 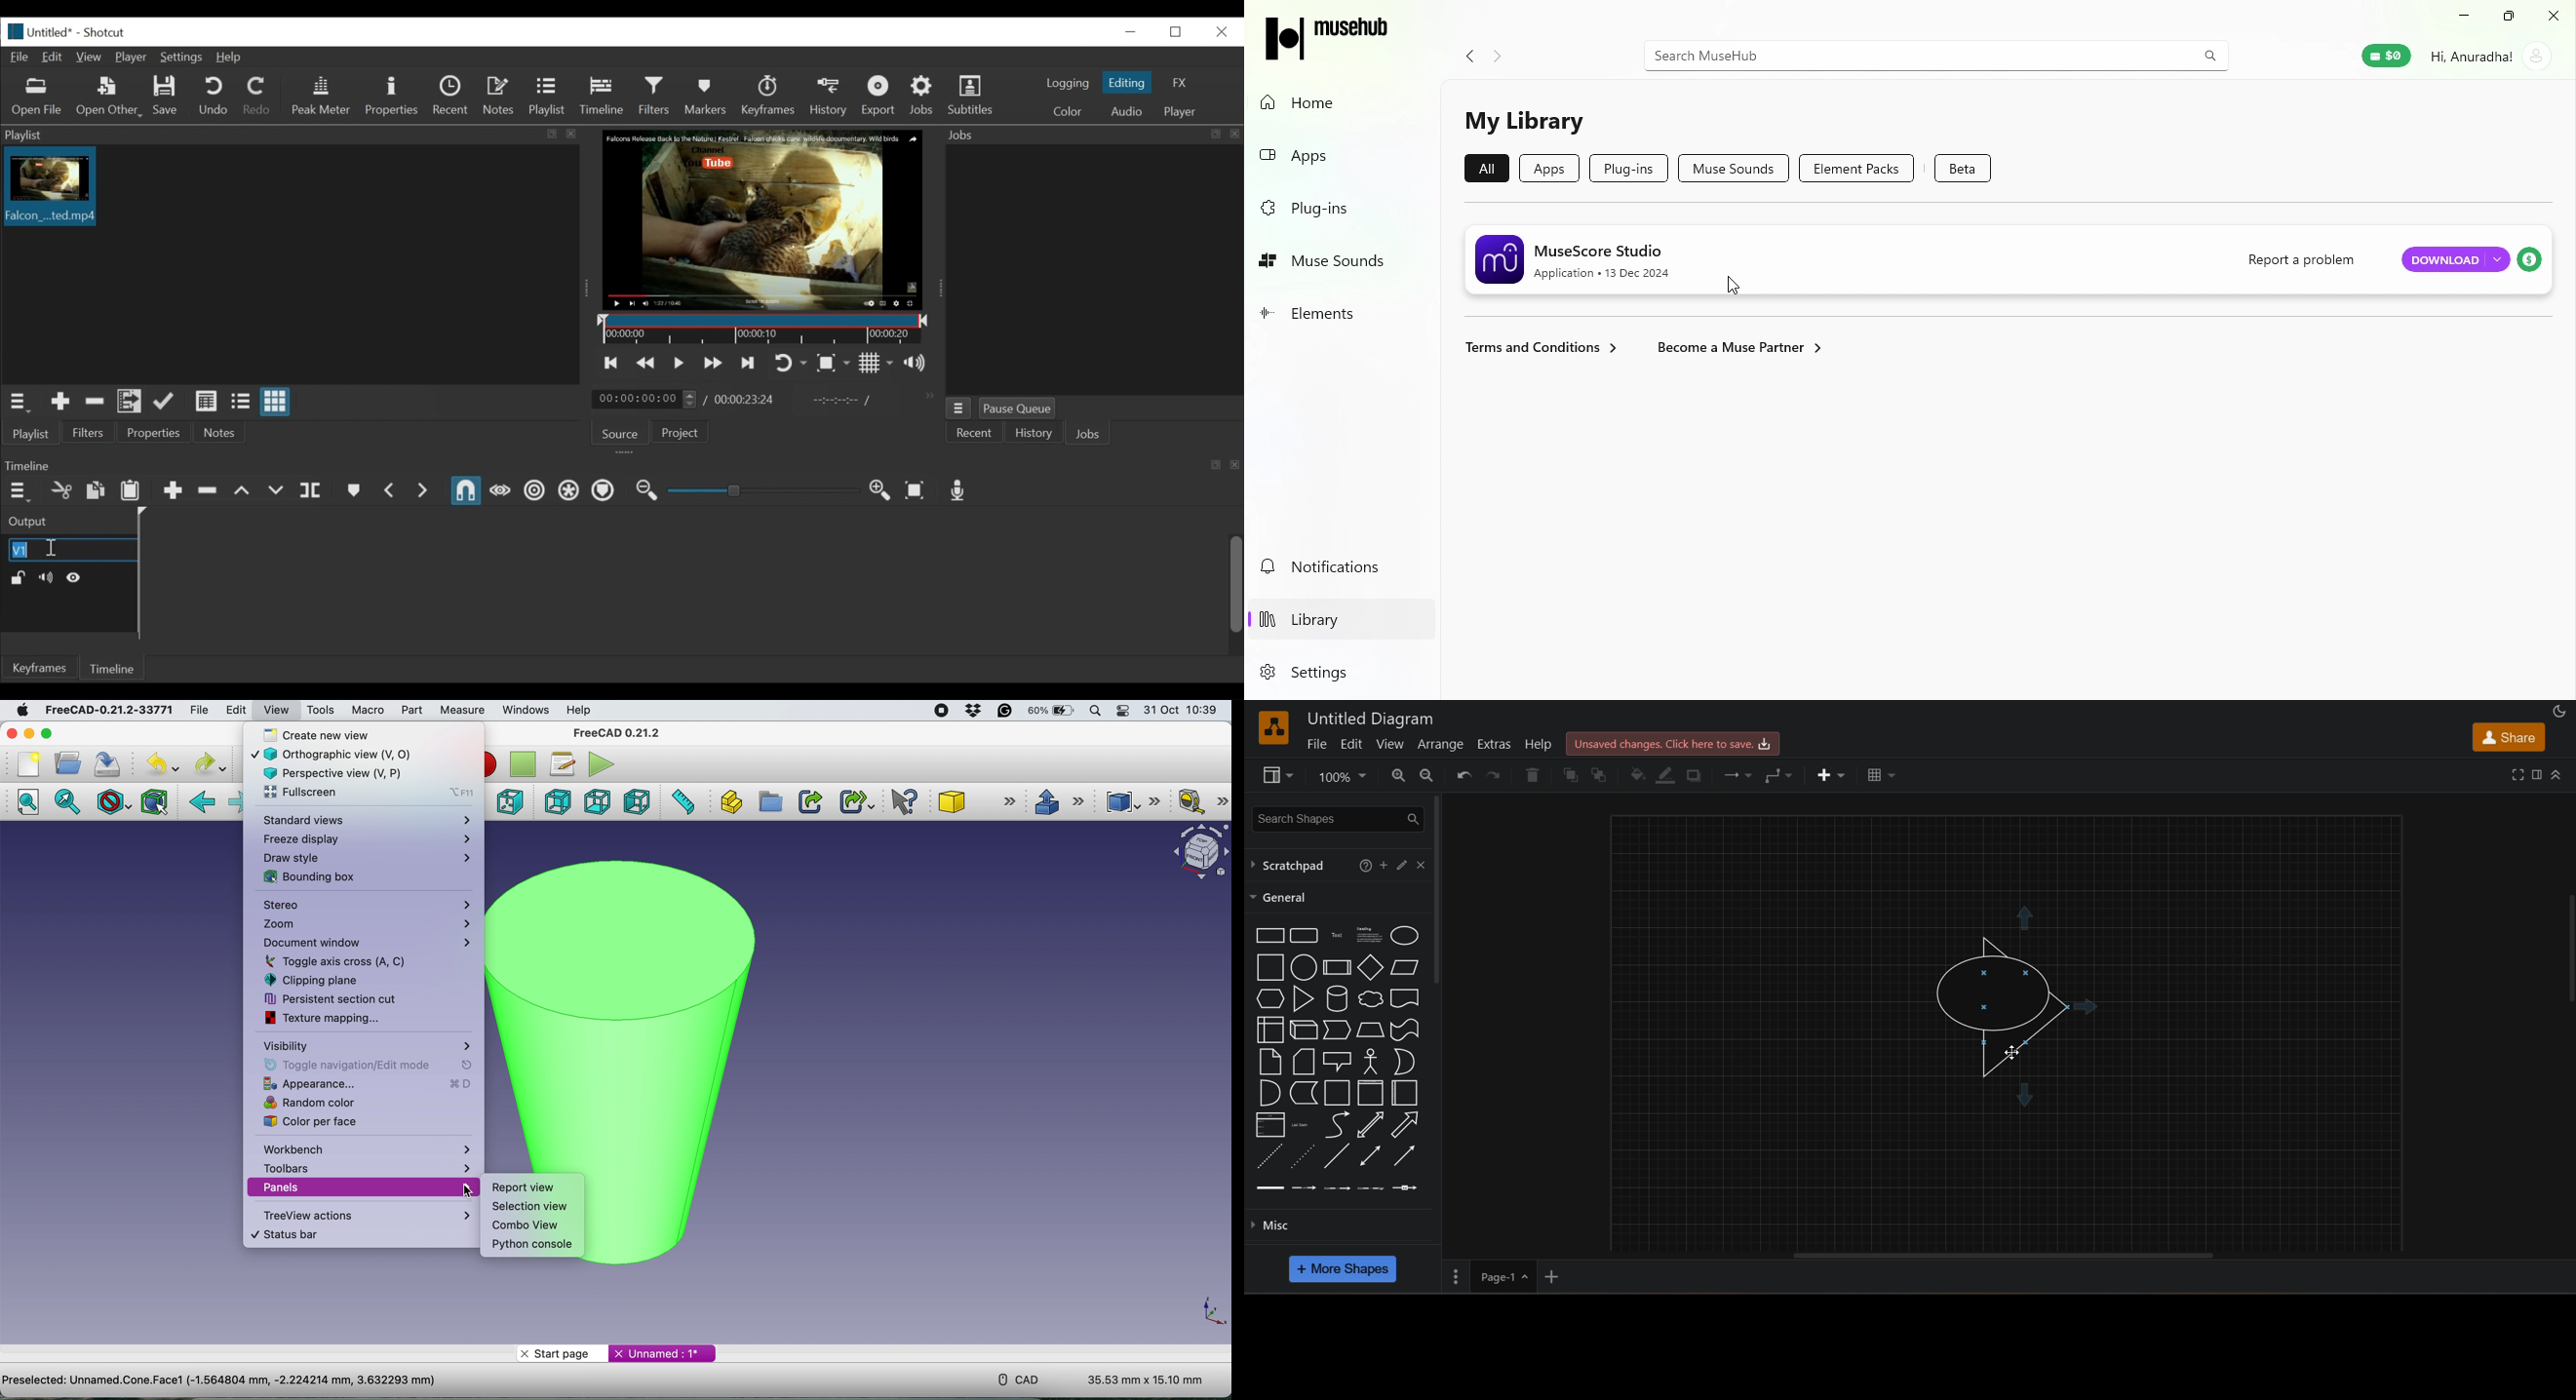 I want to click on Copy, so click(x=96, y=492).